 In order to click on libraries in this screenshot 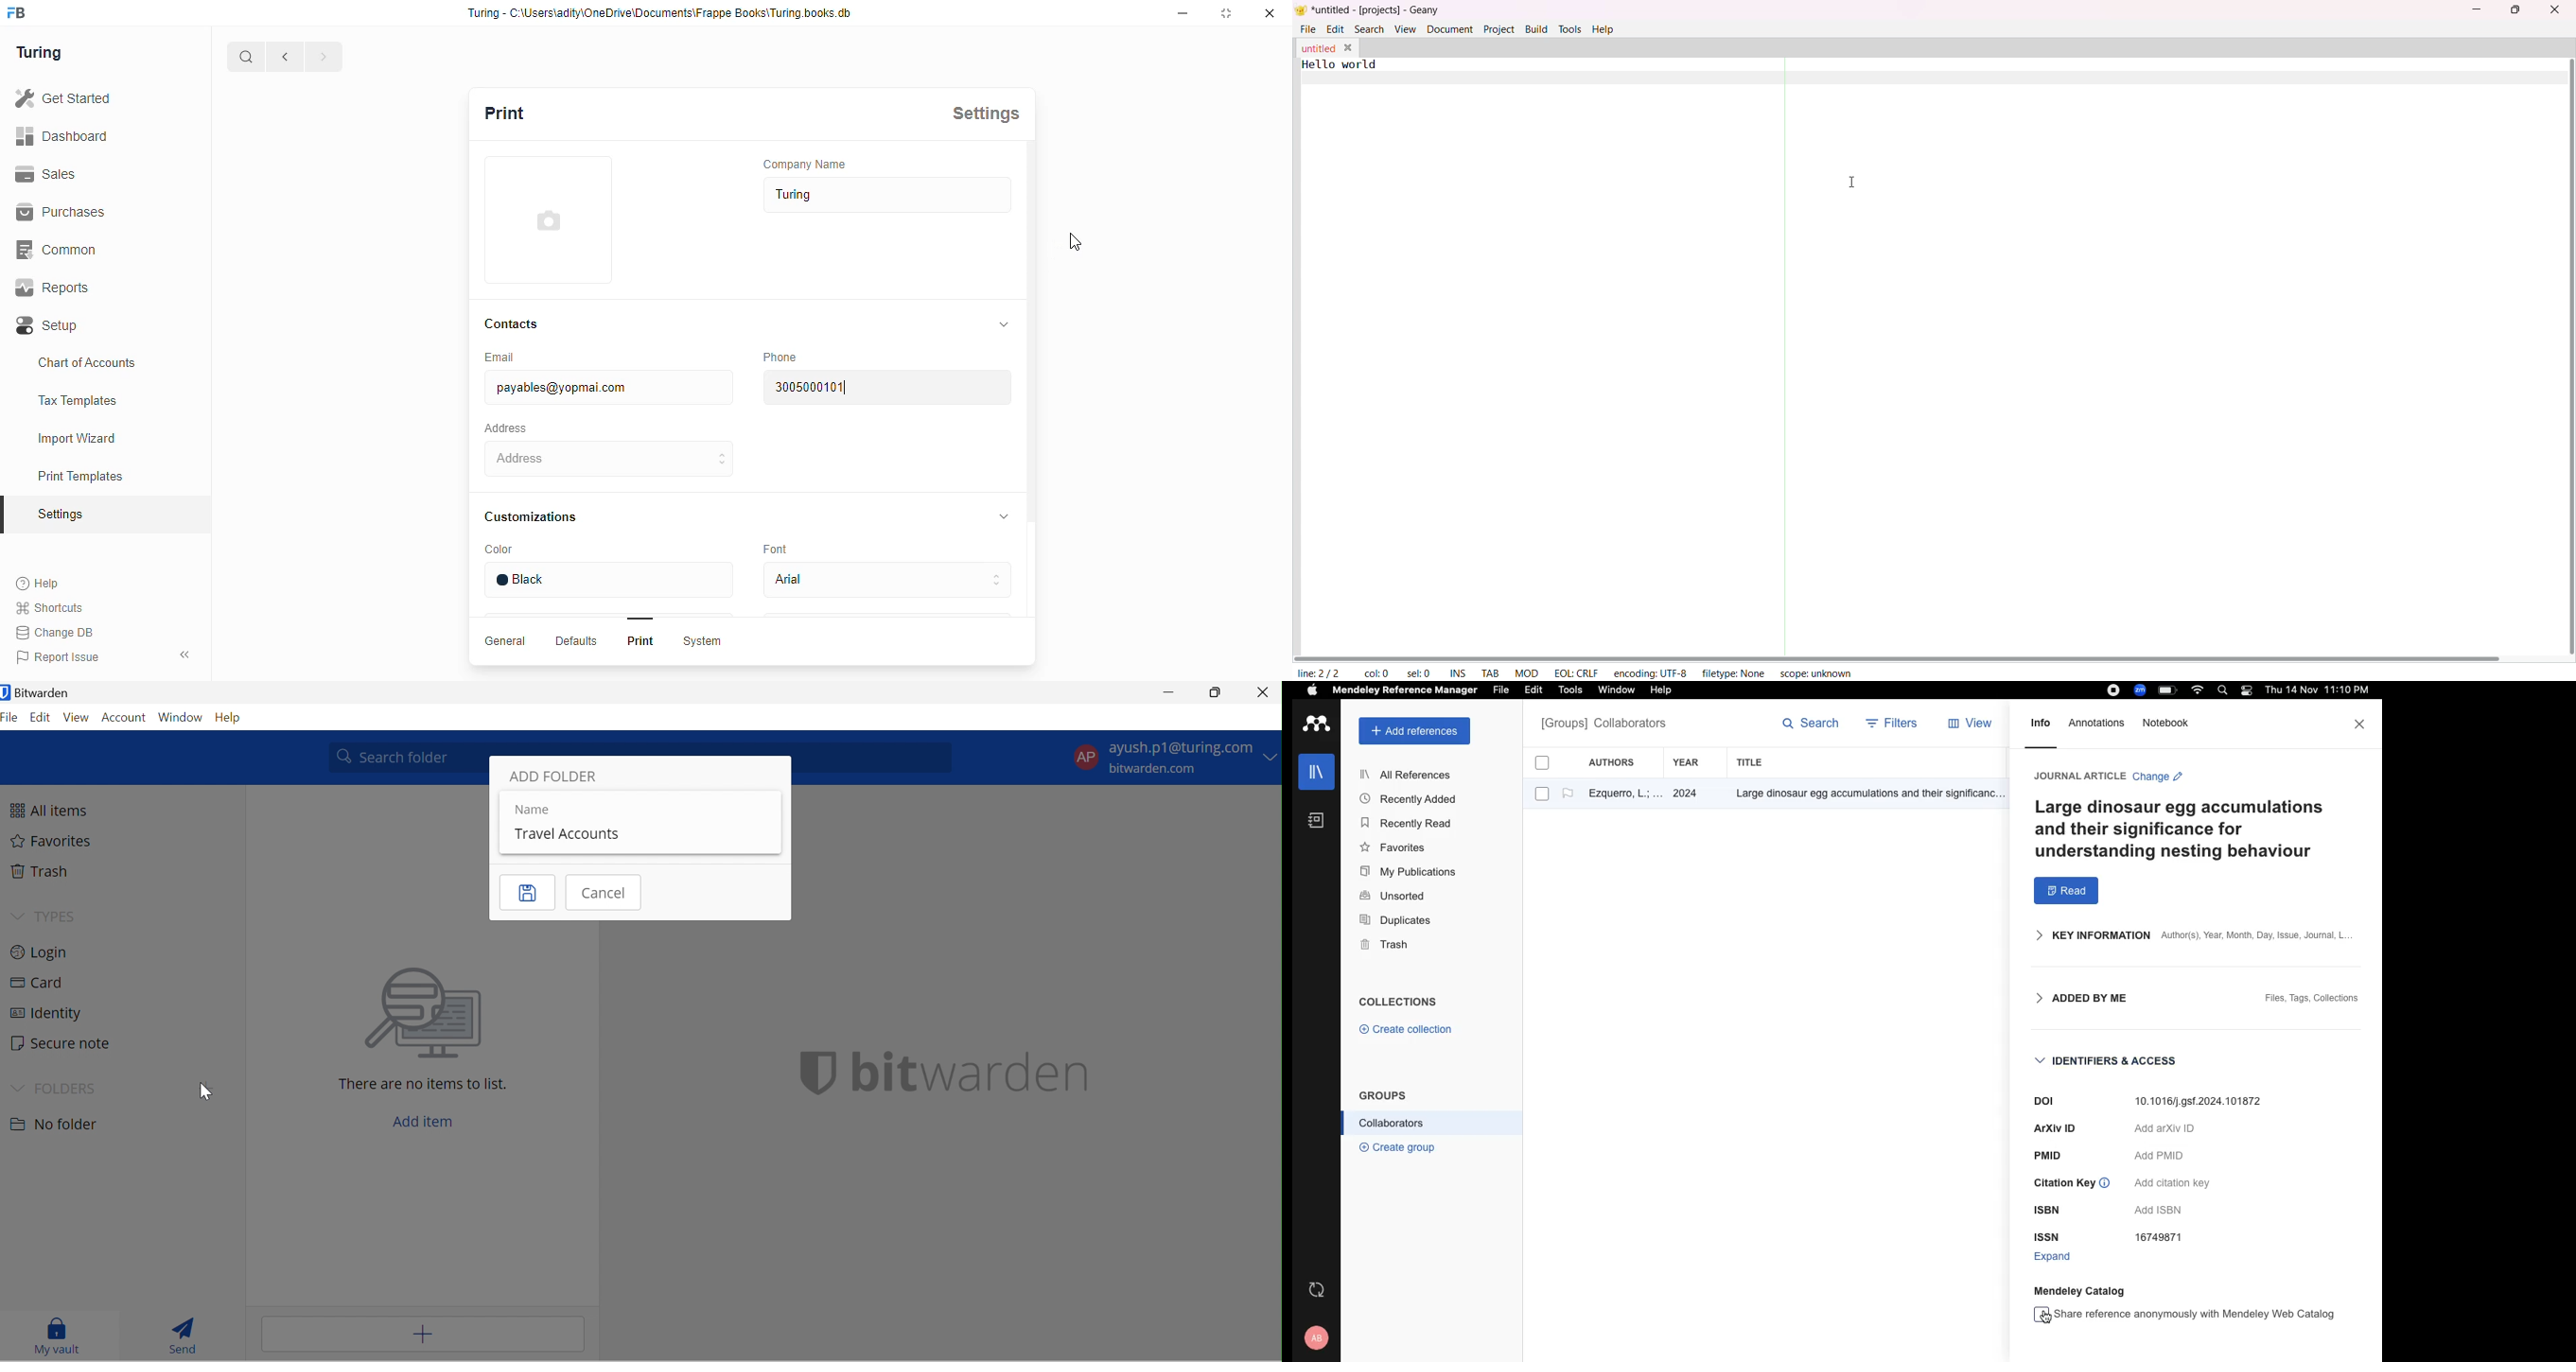, I will do `click(1315, 770)`.